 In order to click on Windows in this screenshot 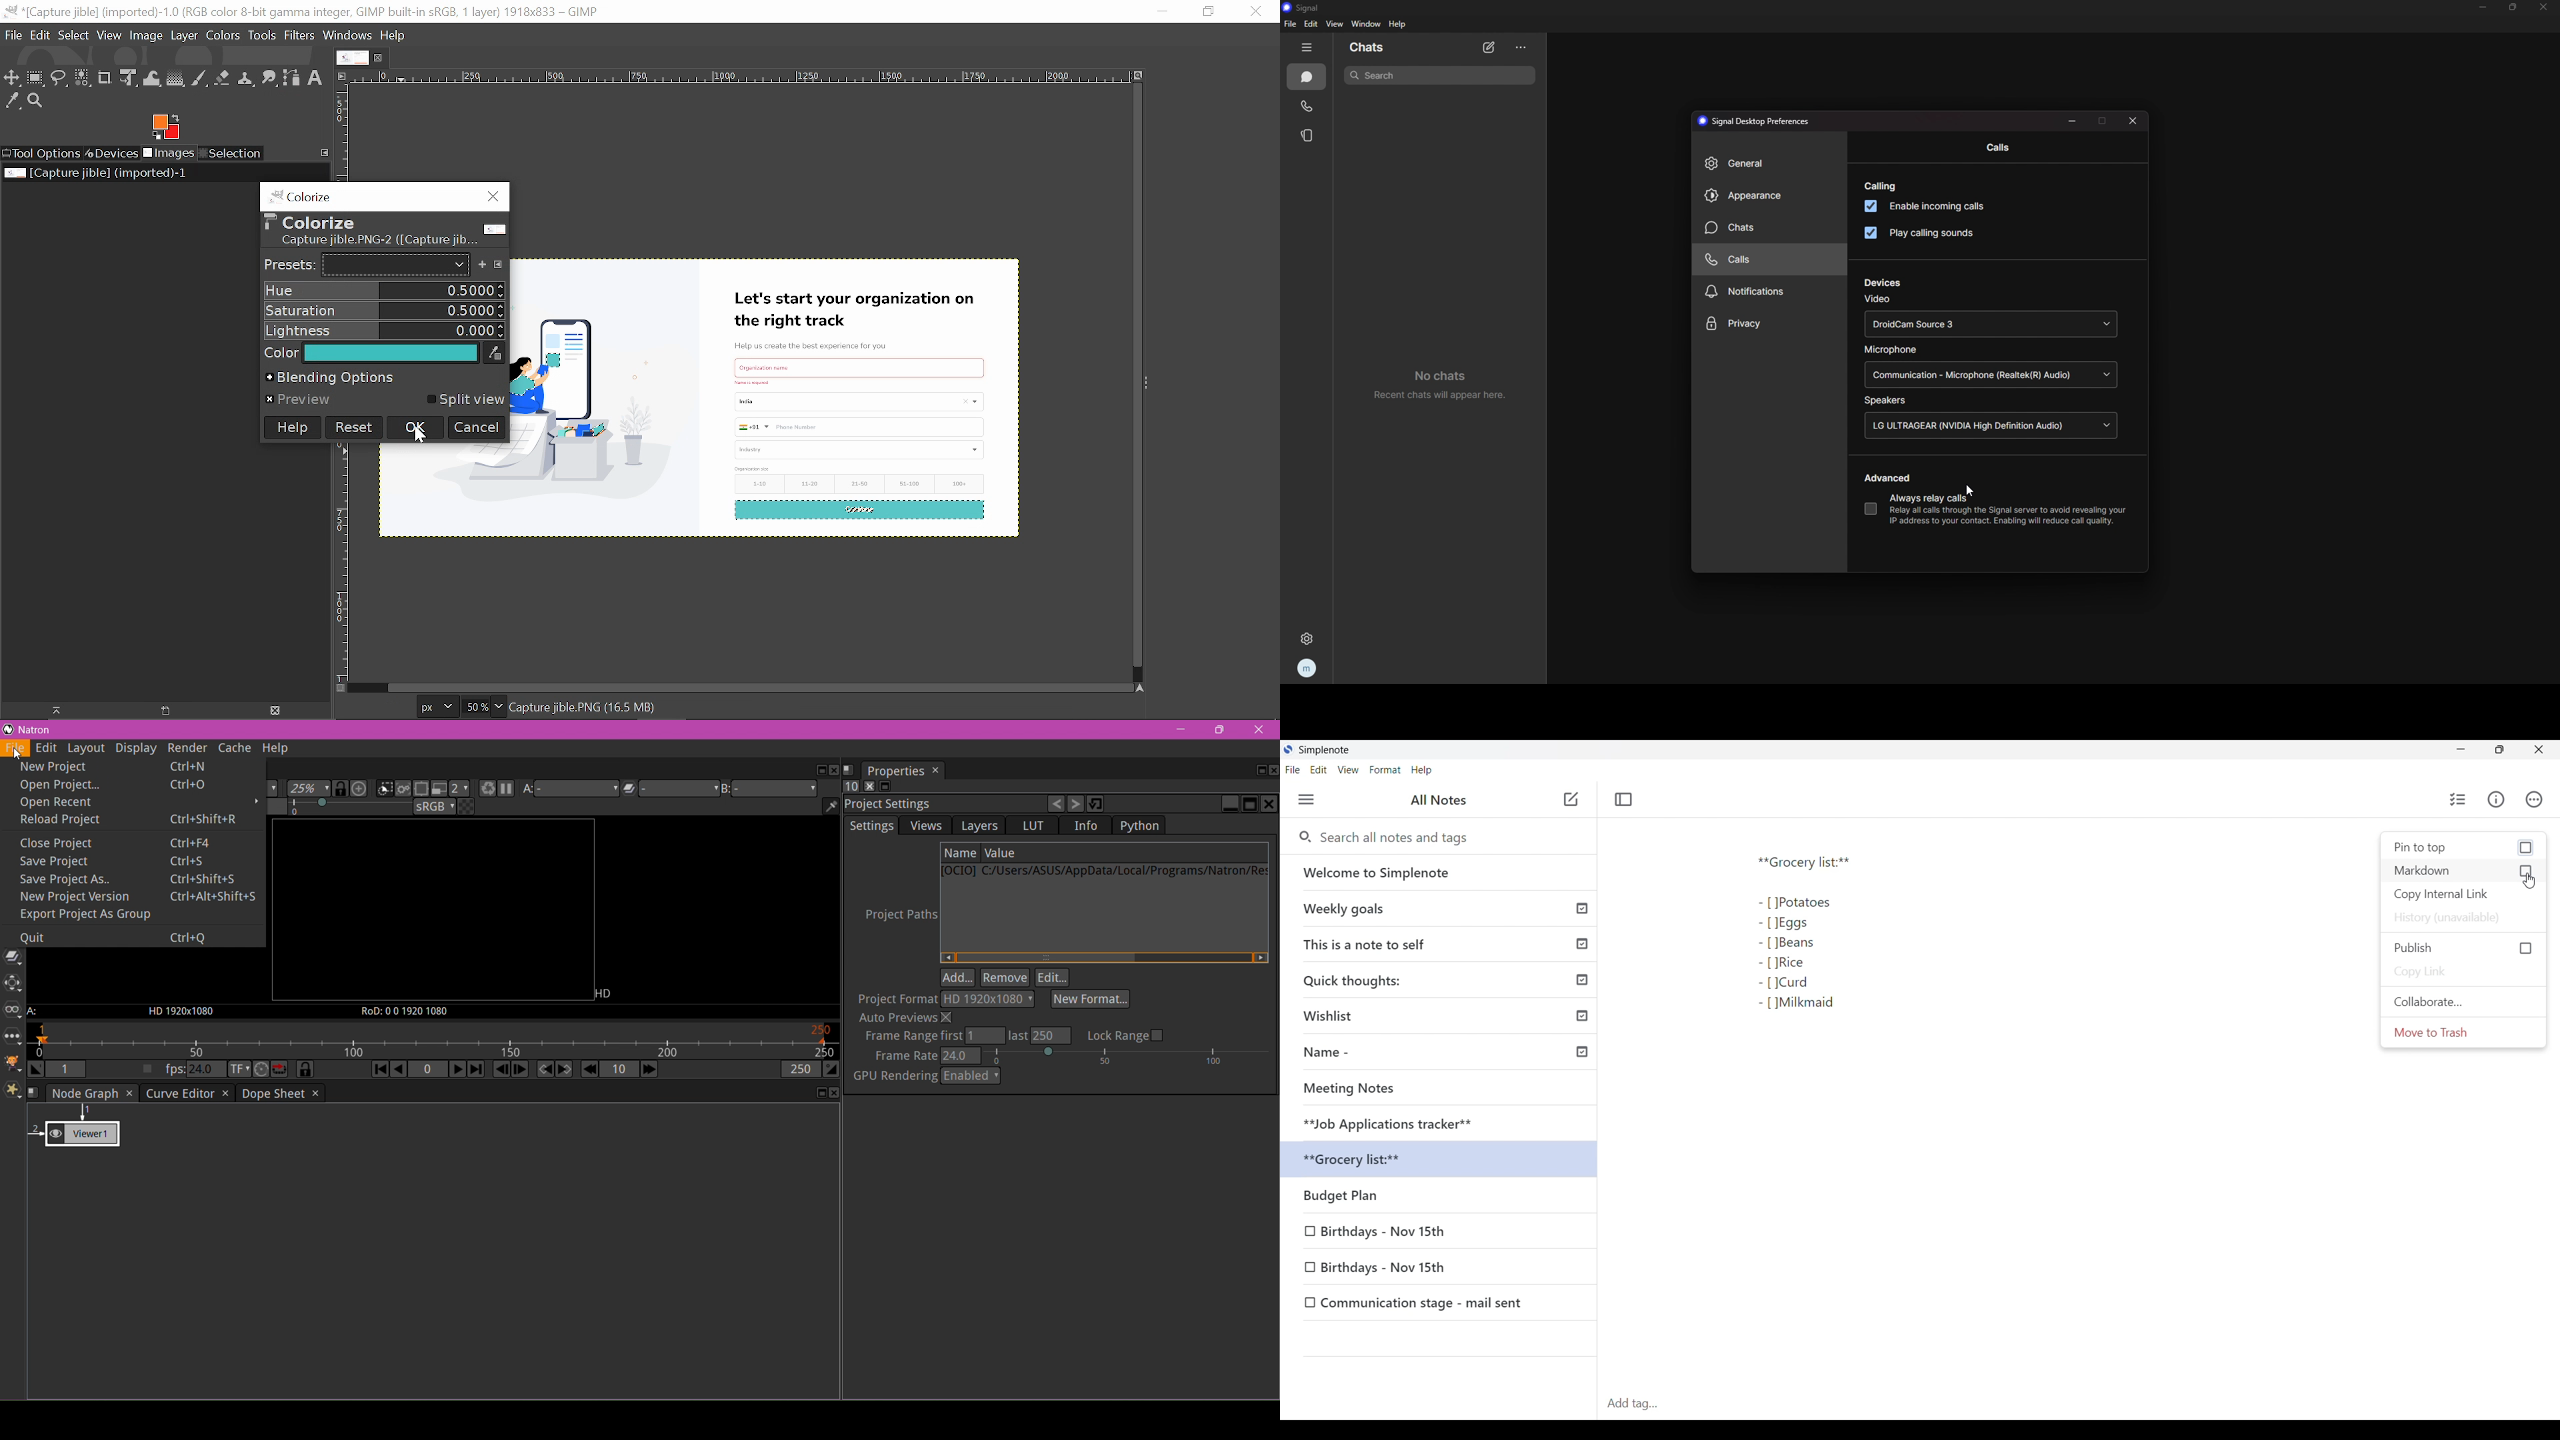, I will do `click(349, 36)`.